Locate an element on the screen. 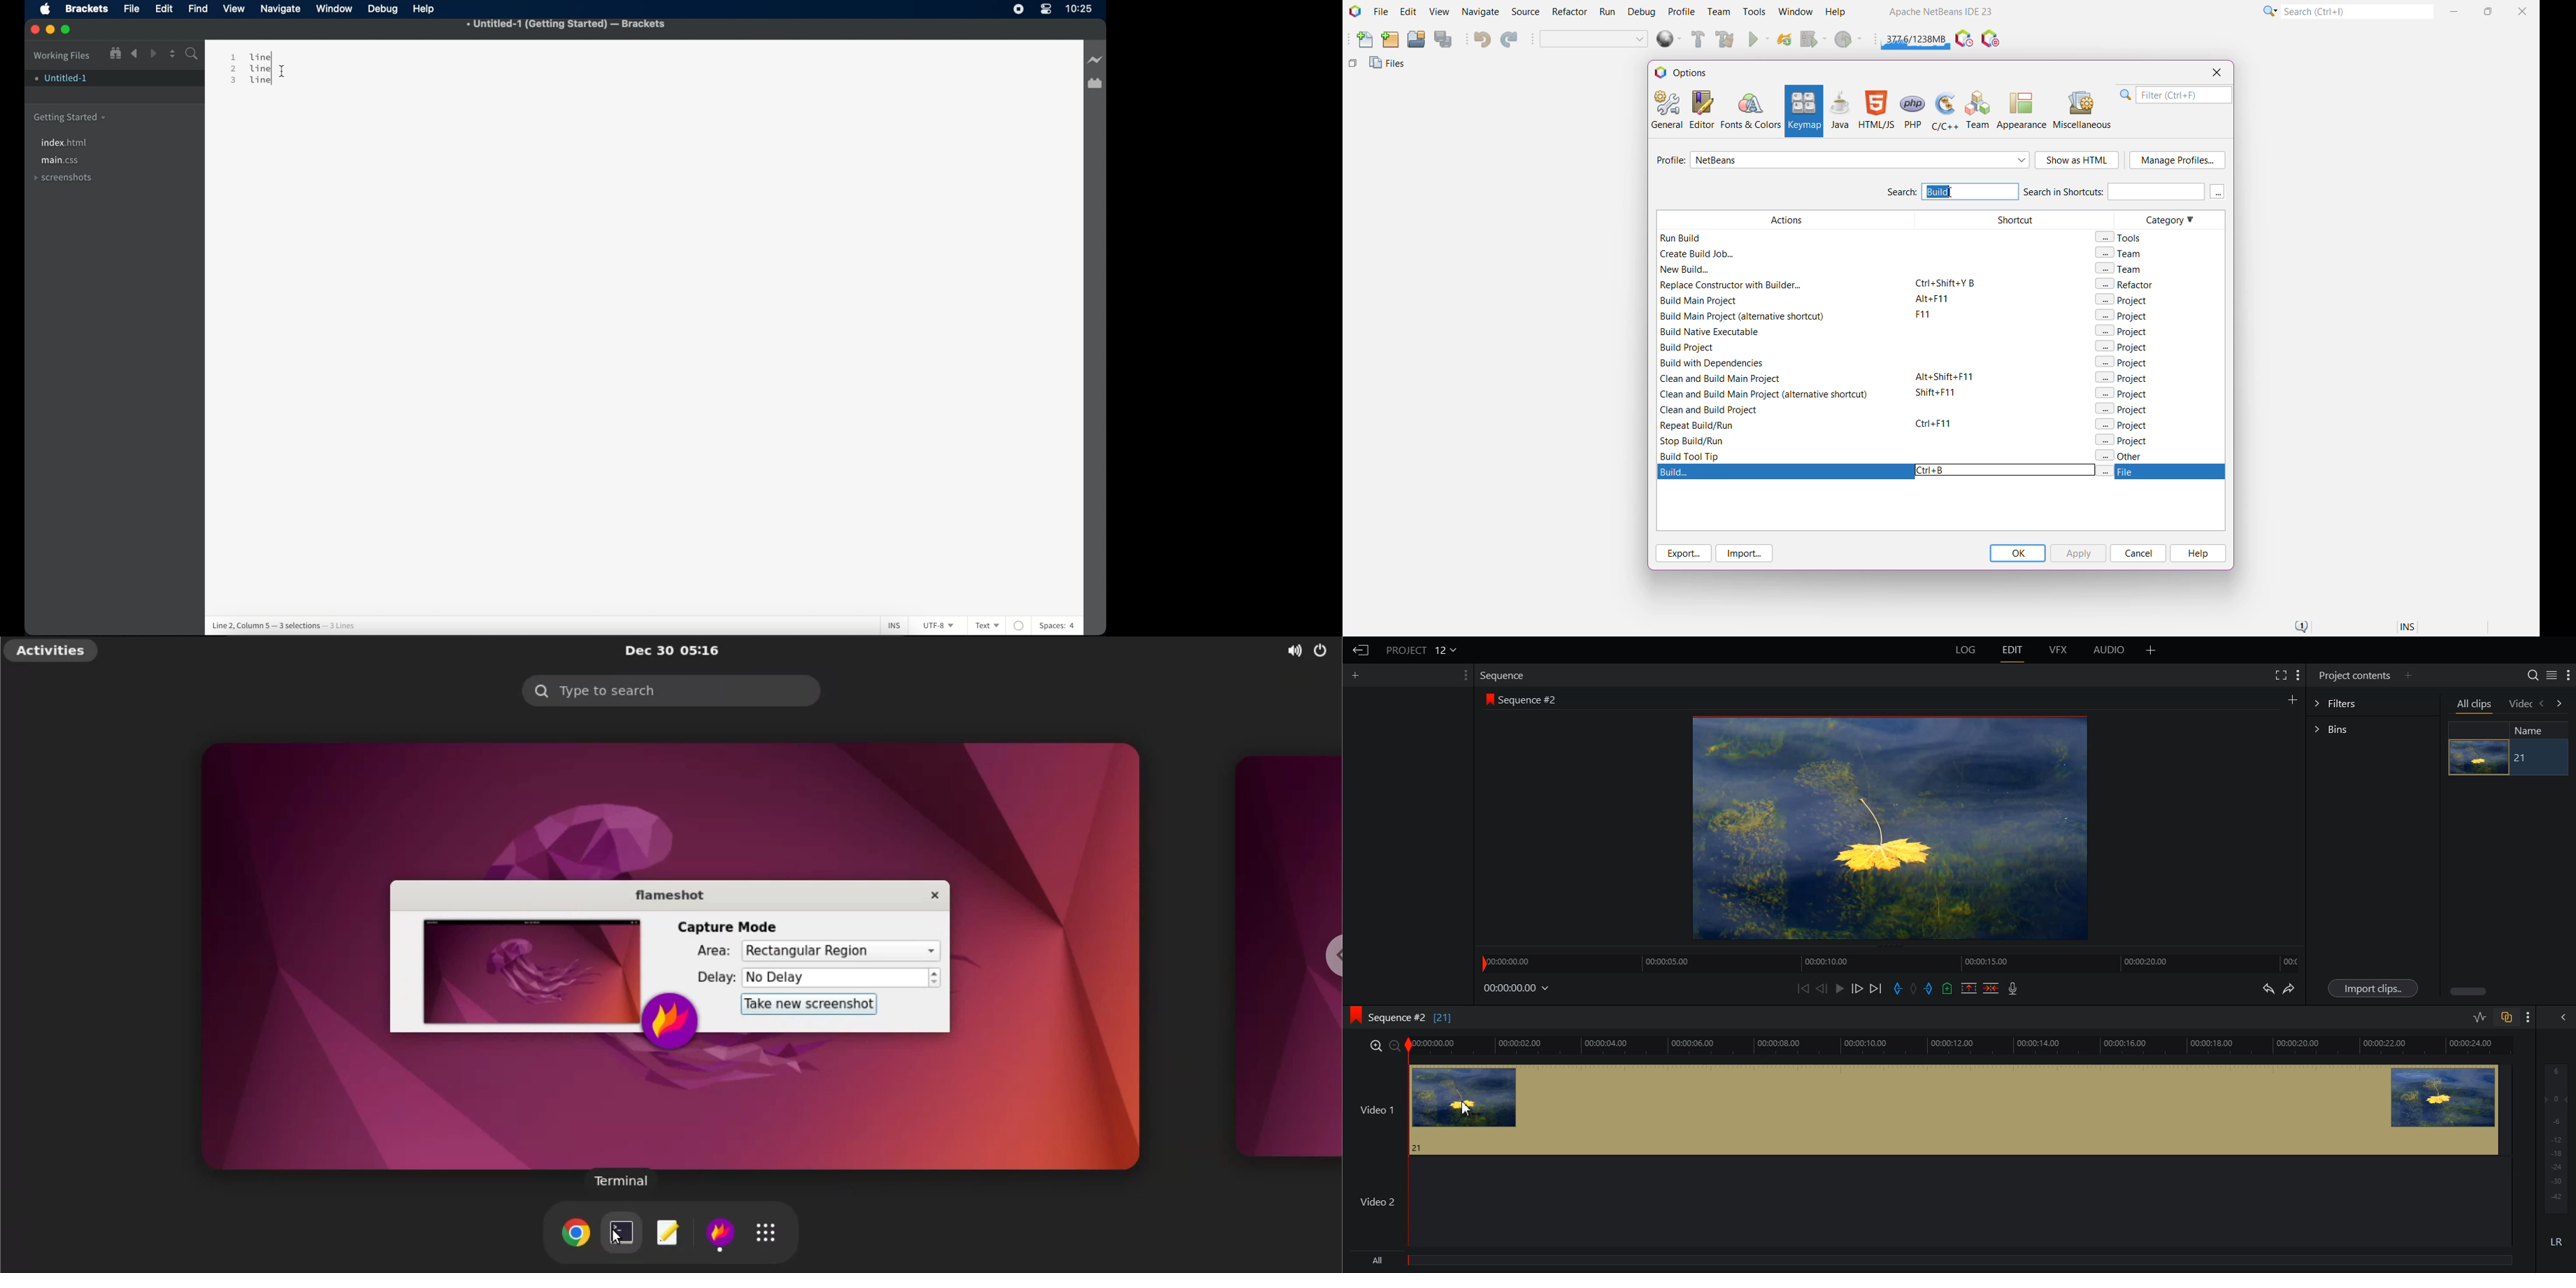 This screenshot has height=1288, width=2576. Add out mark in the current video is located at coordinates (1929, 989).